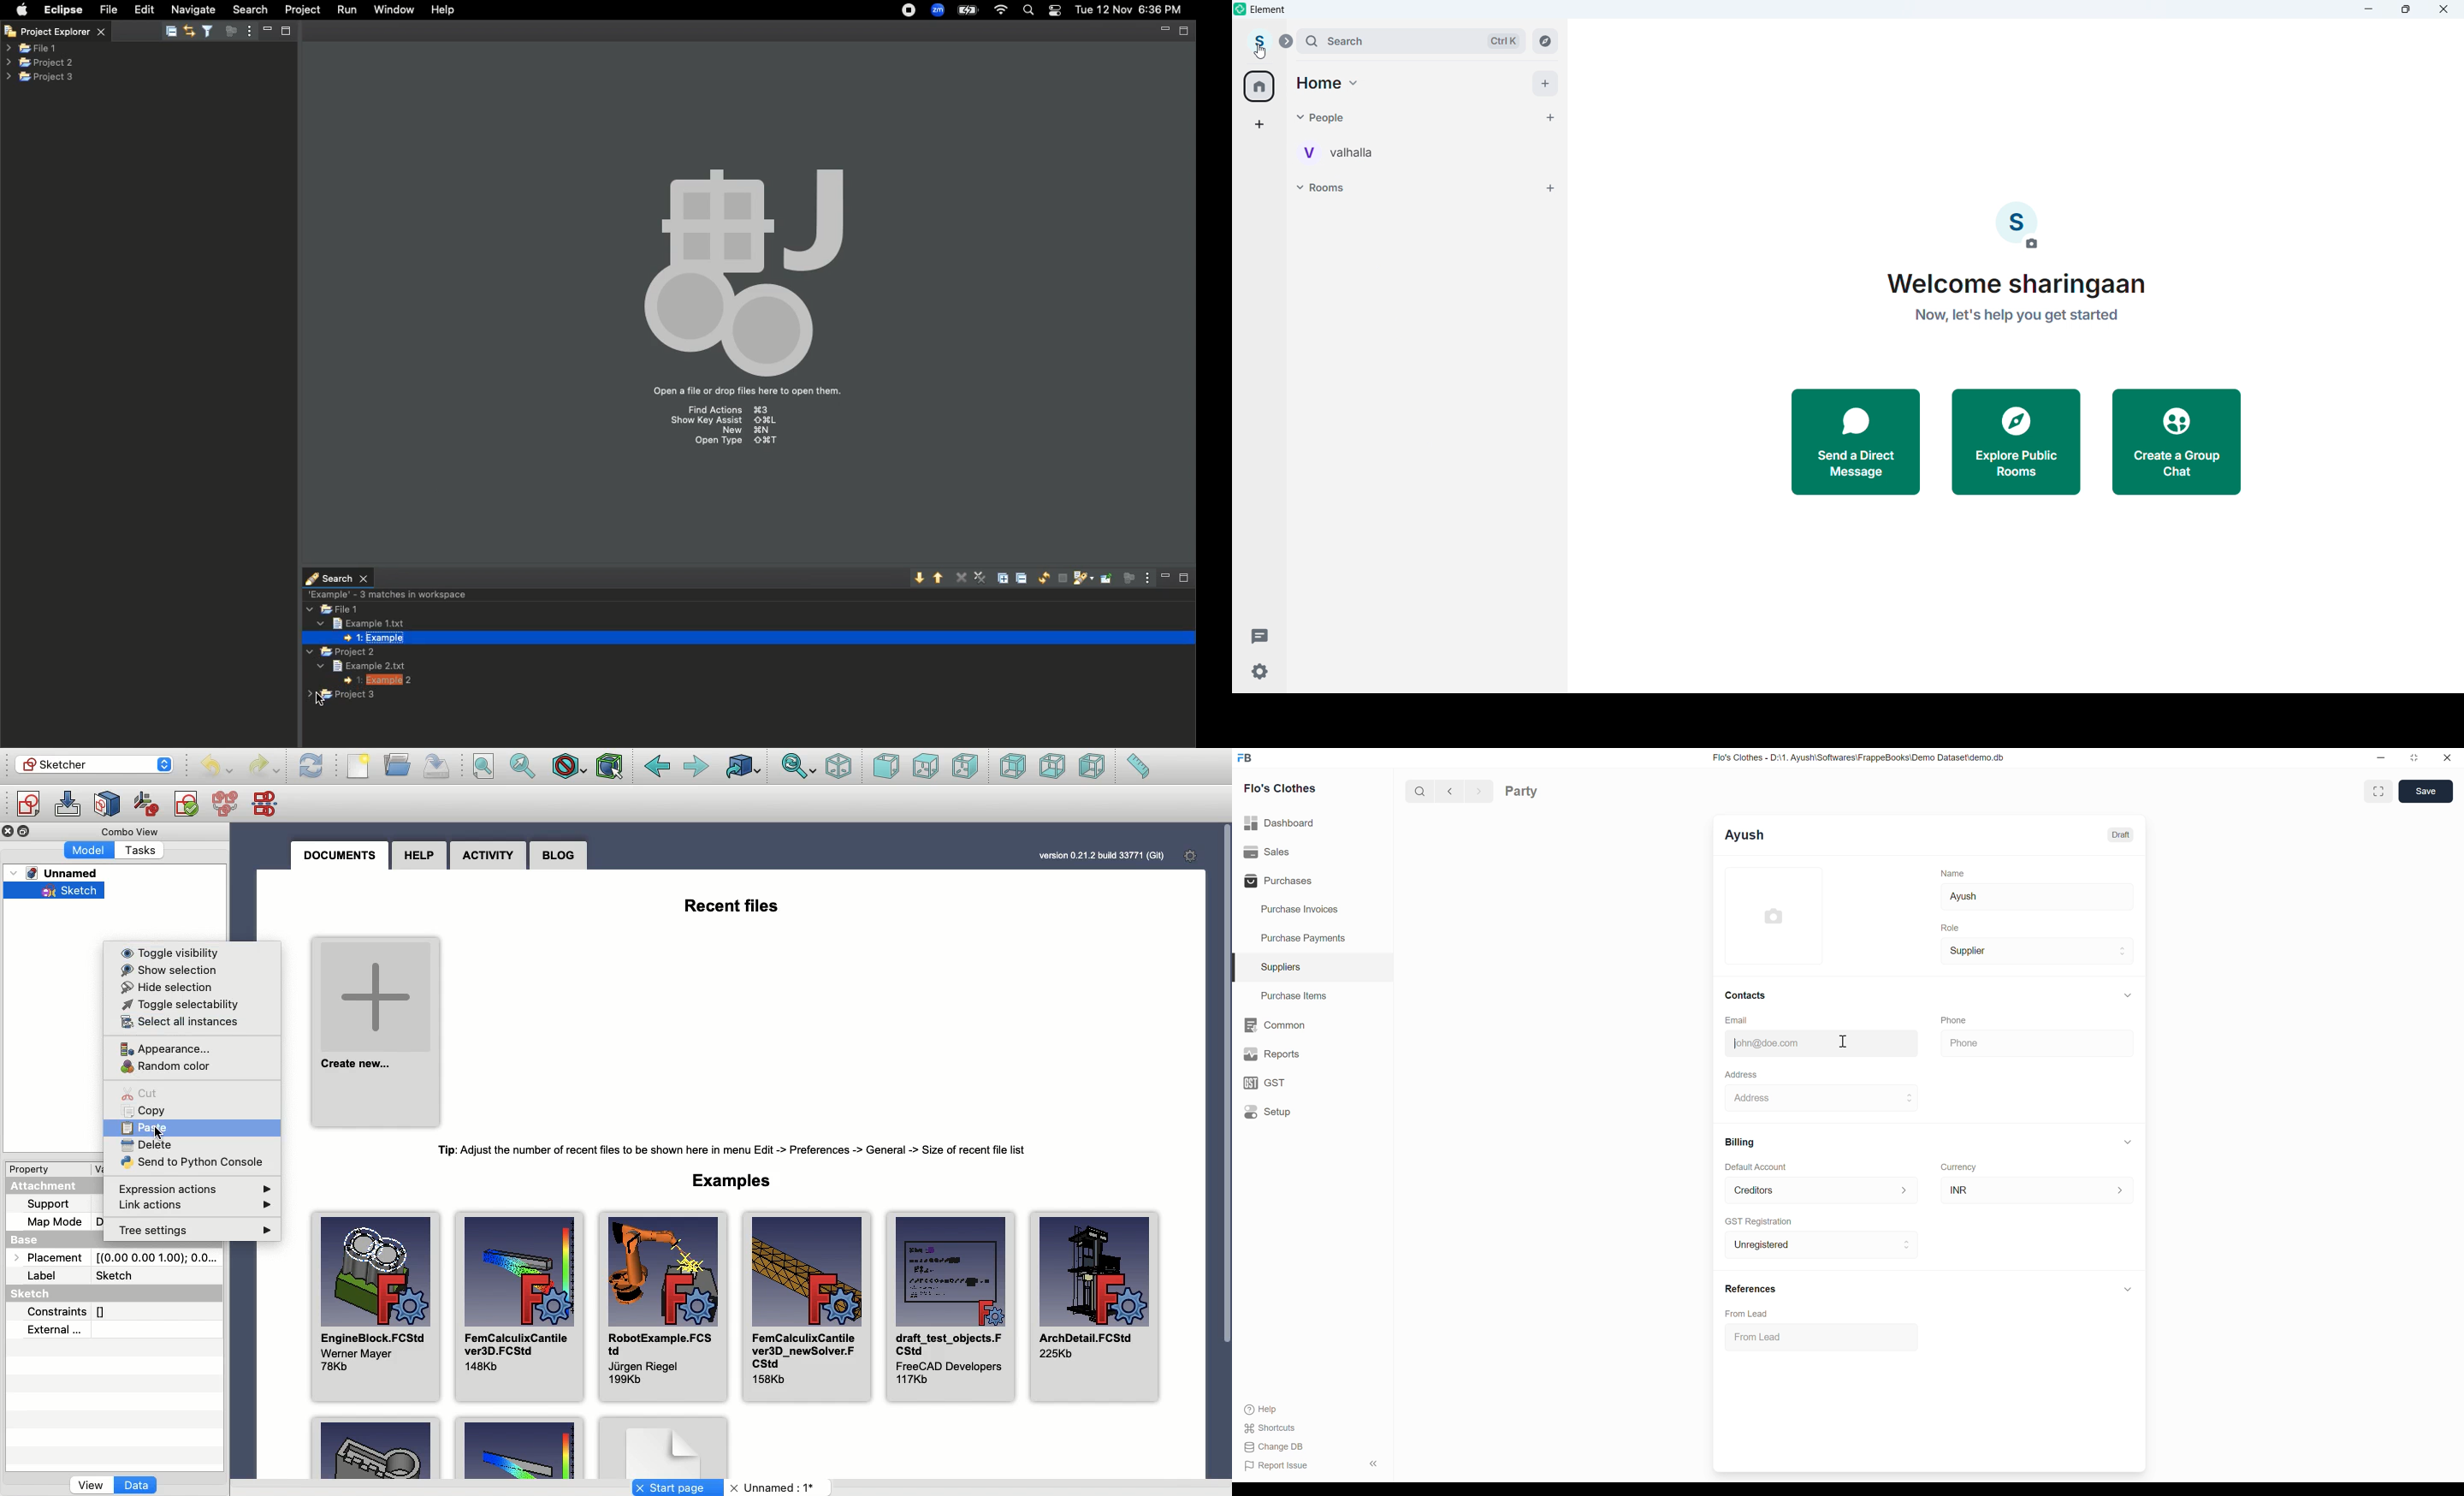 Image resolution: width=2464 pixels, height=1512 pixels. Describe the element at coordinates (1734, 1043) in the screenshot. I see `Typing cursor` at that location.